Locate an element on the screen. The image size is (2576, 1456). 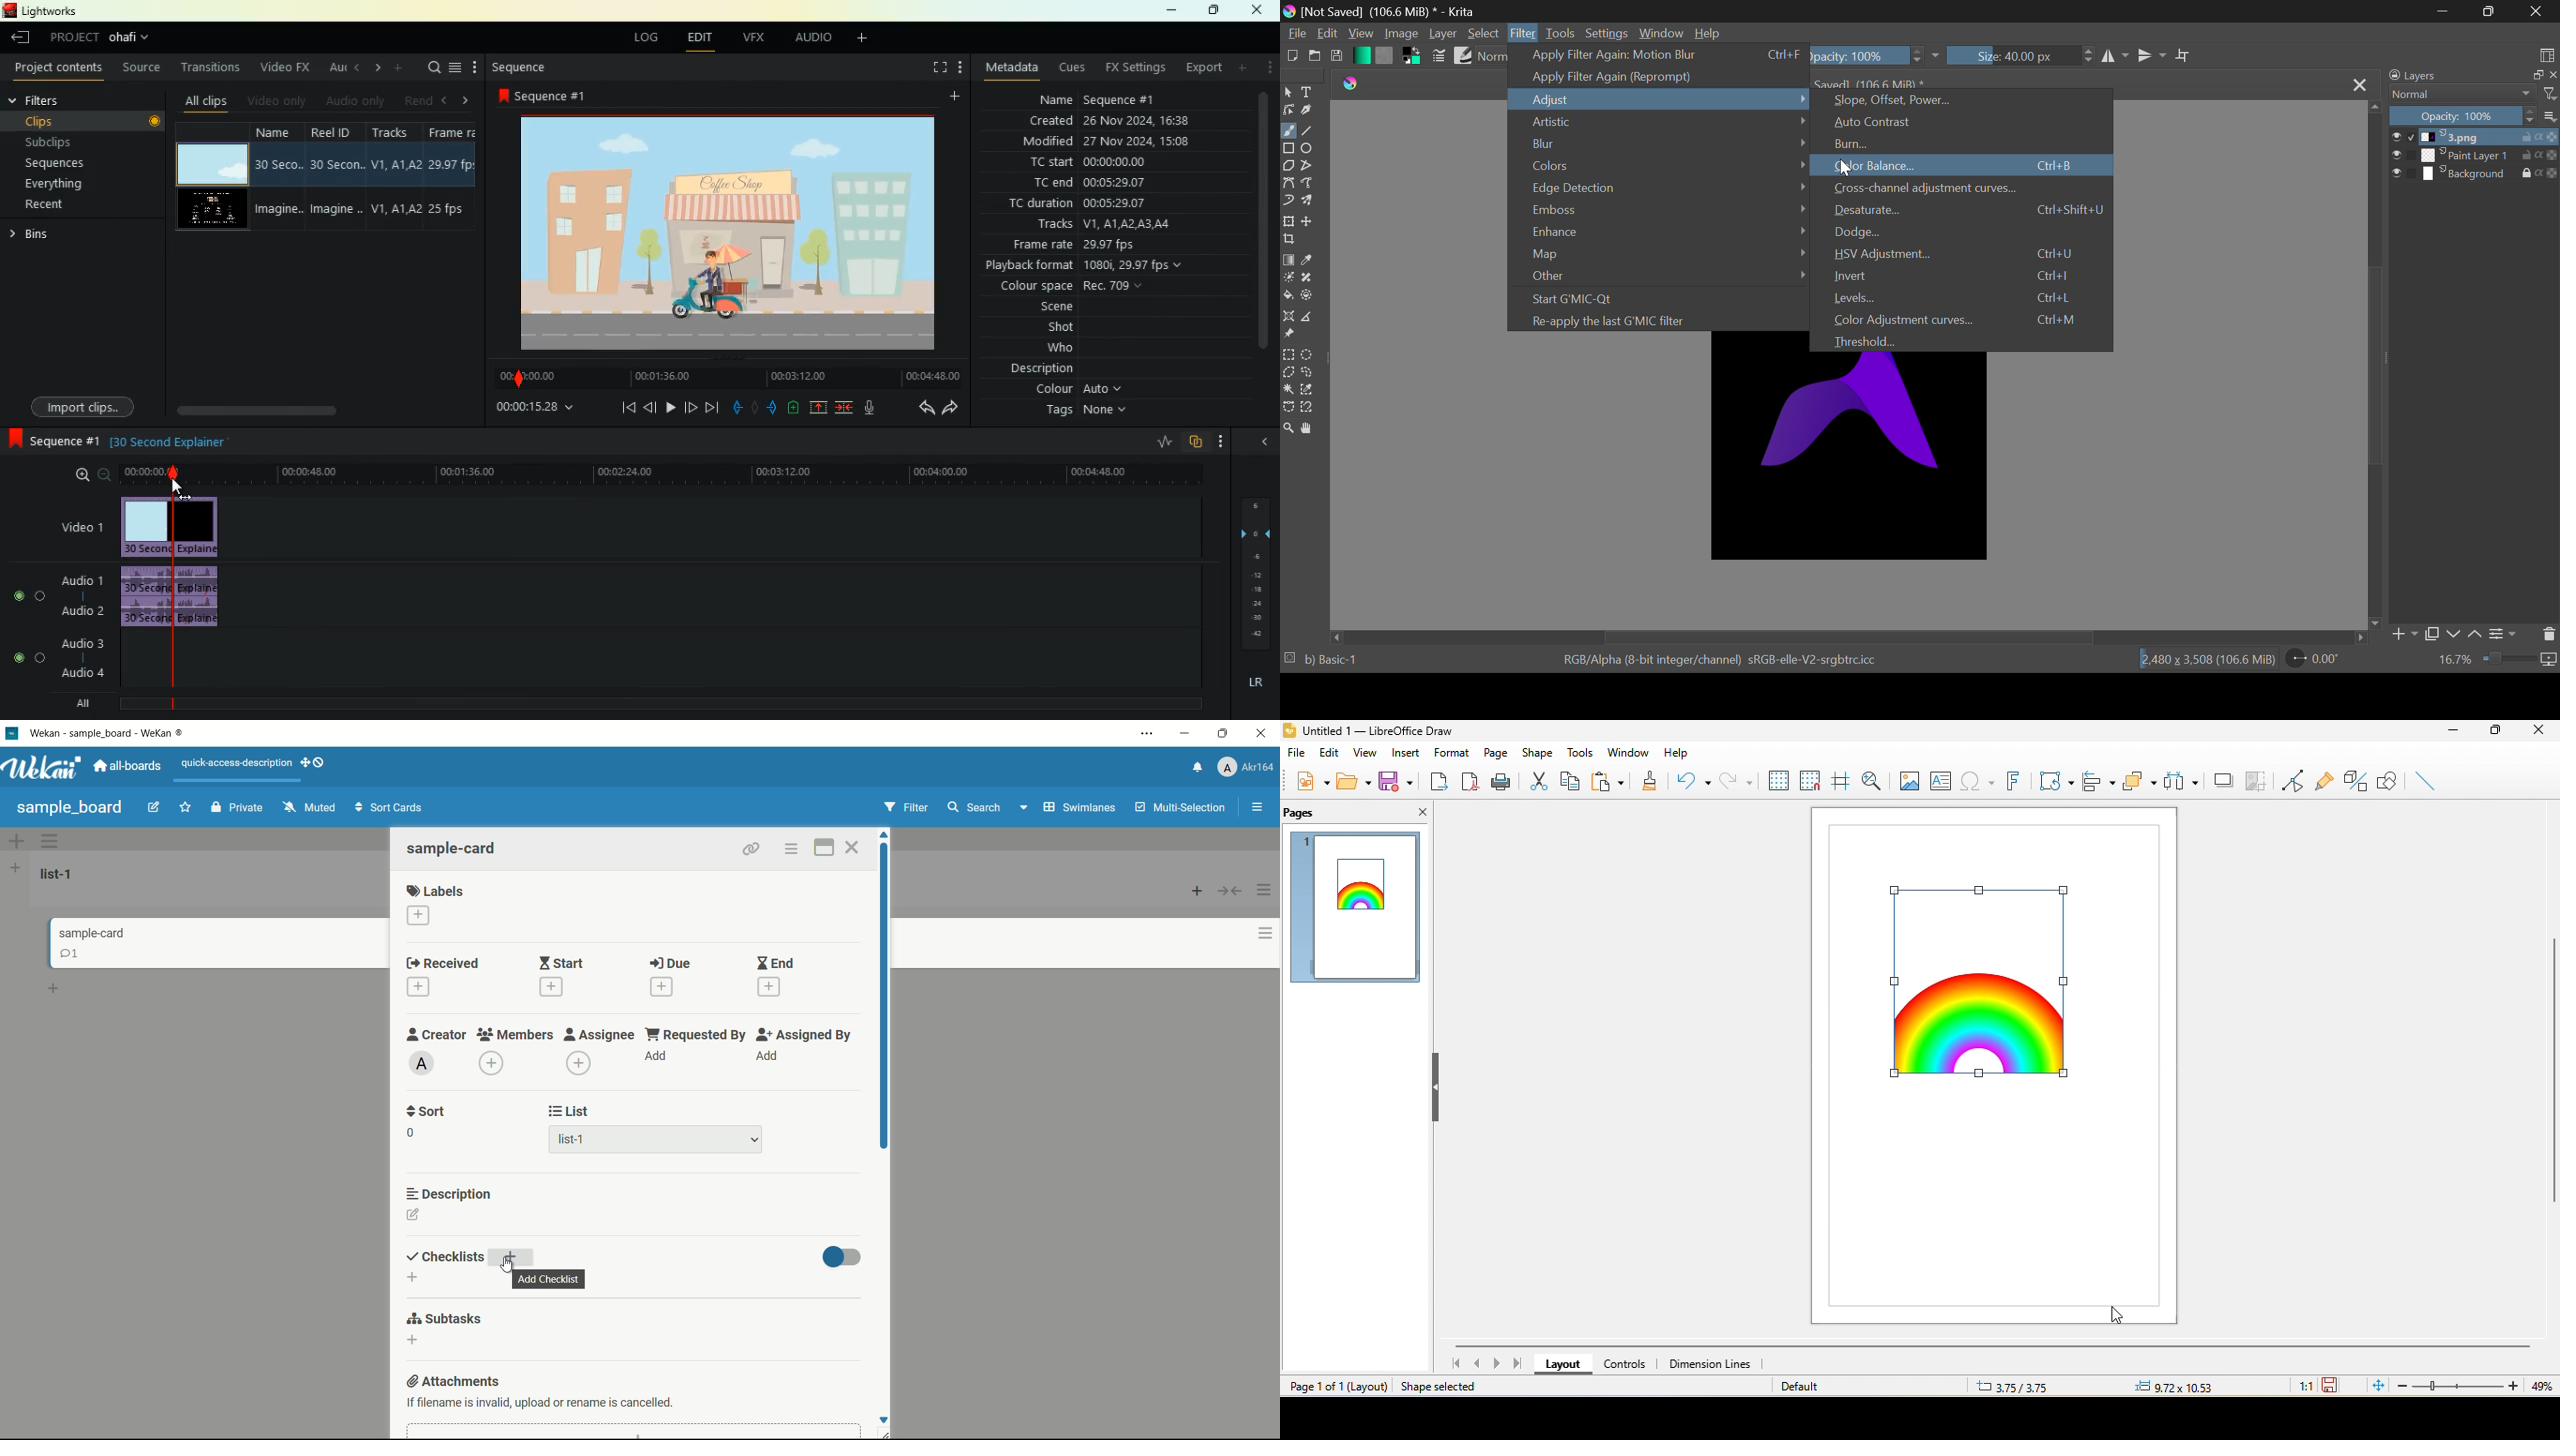
subclips is located at coordinates (75, 142).